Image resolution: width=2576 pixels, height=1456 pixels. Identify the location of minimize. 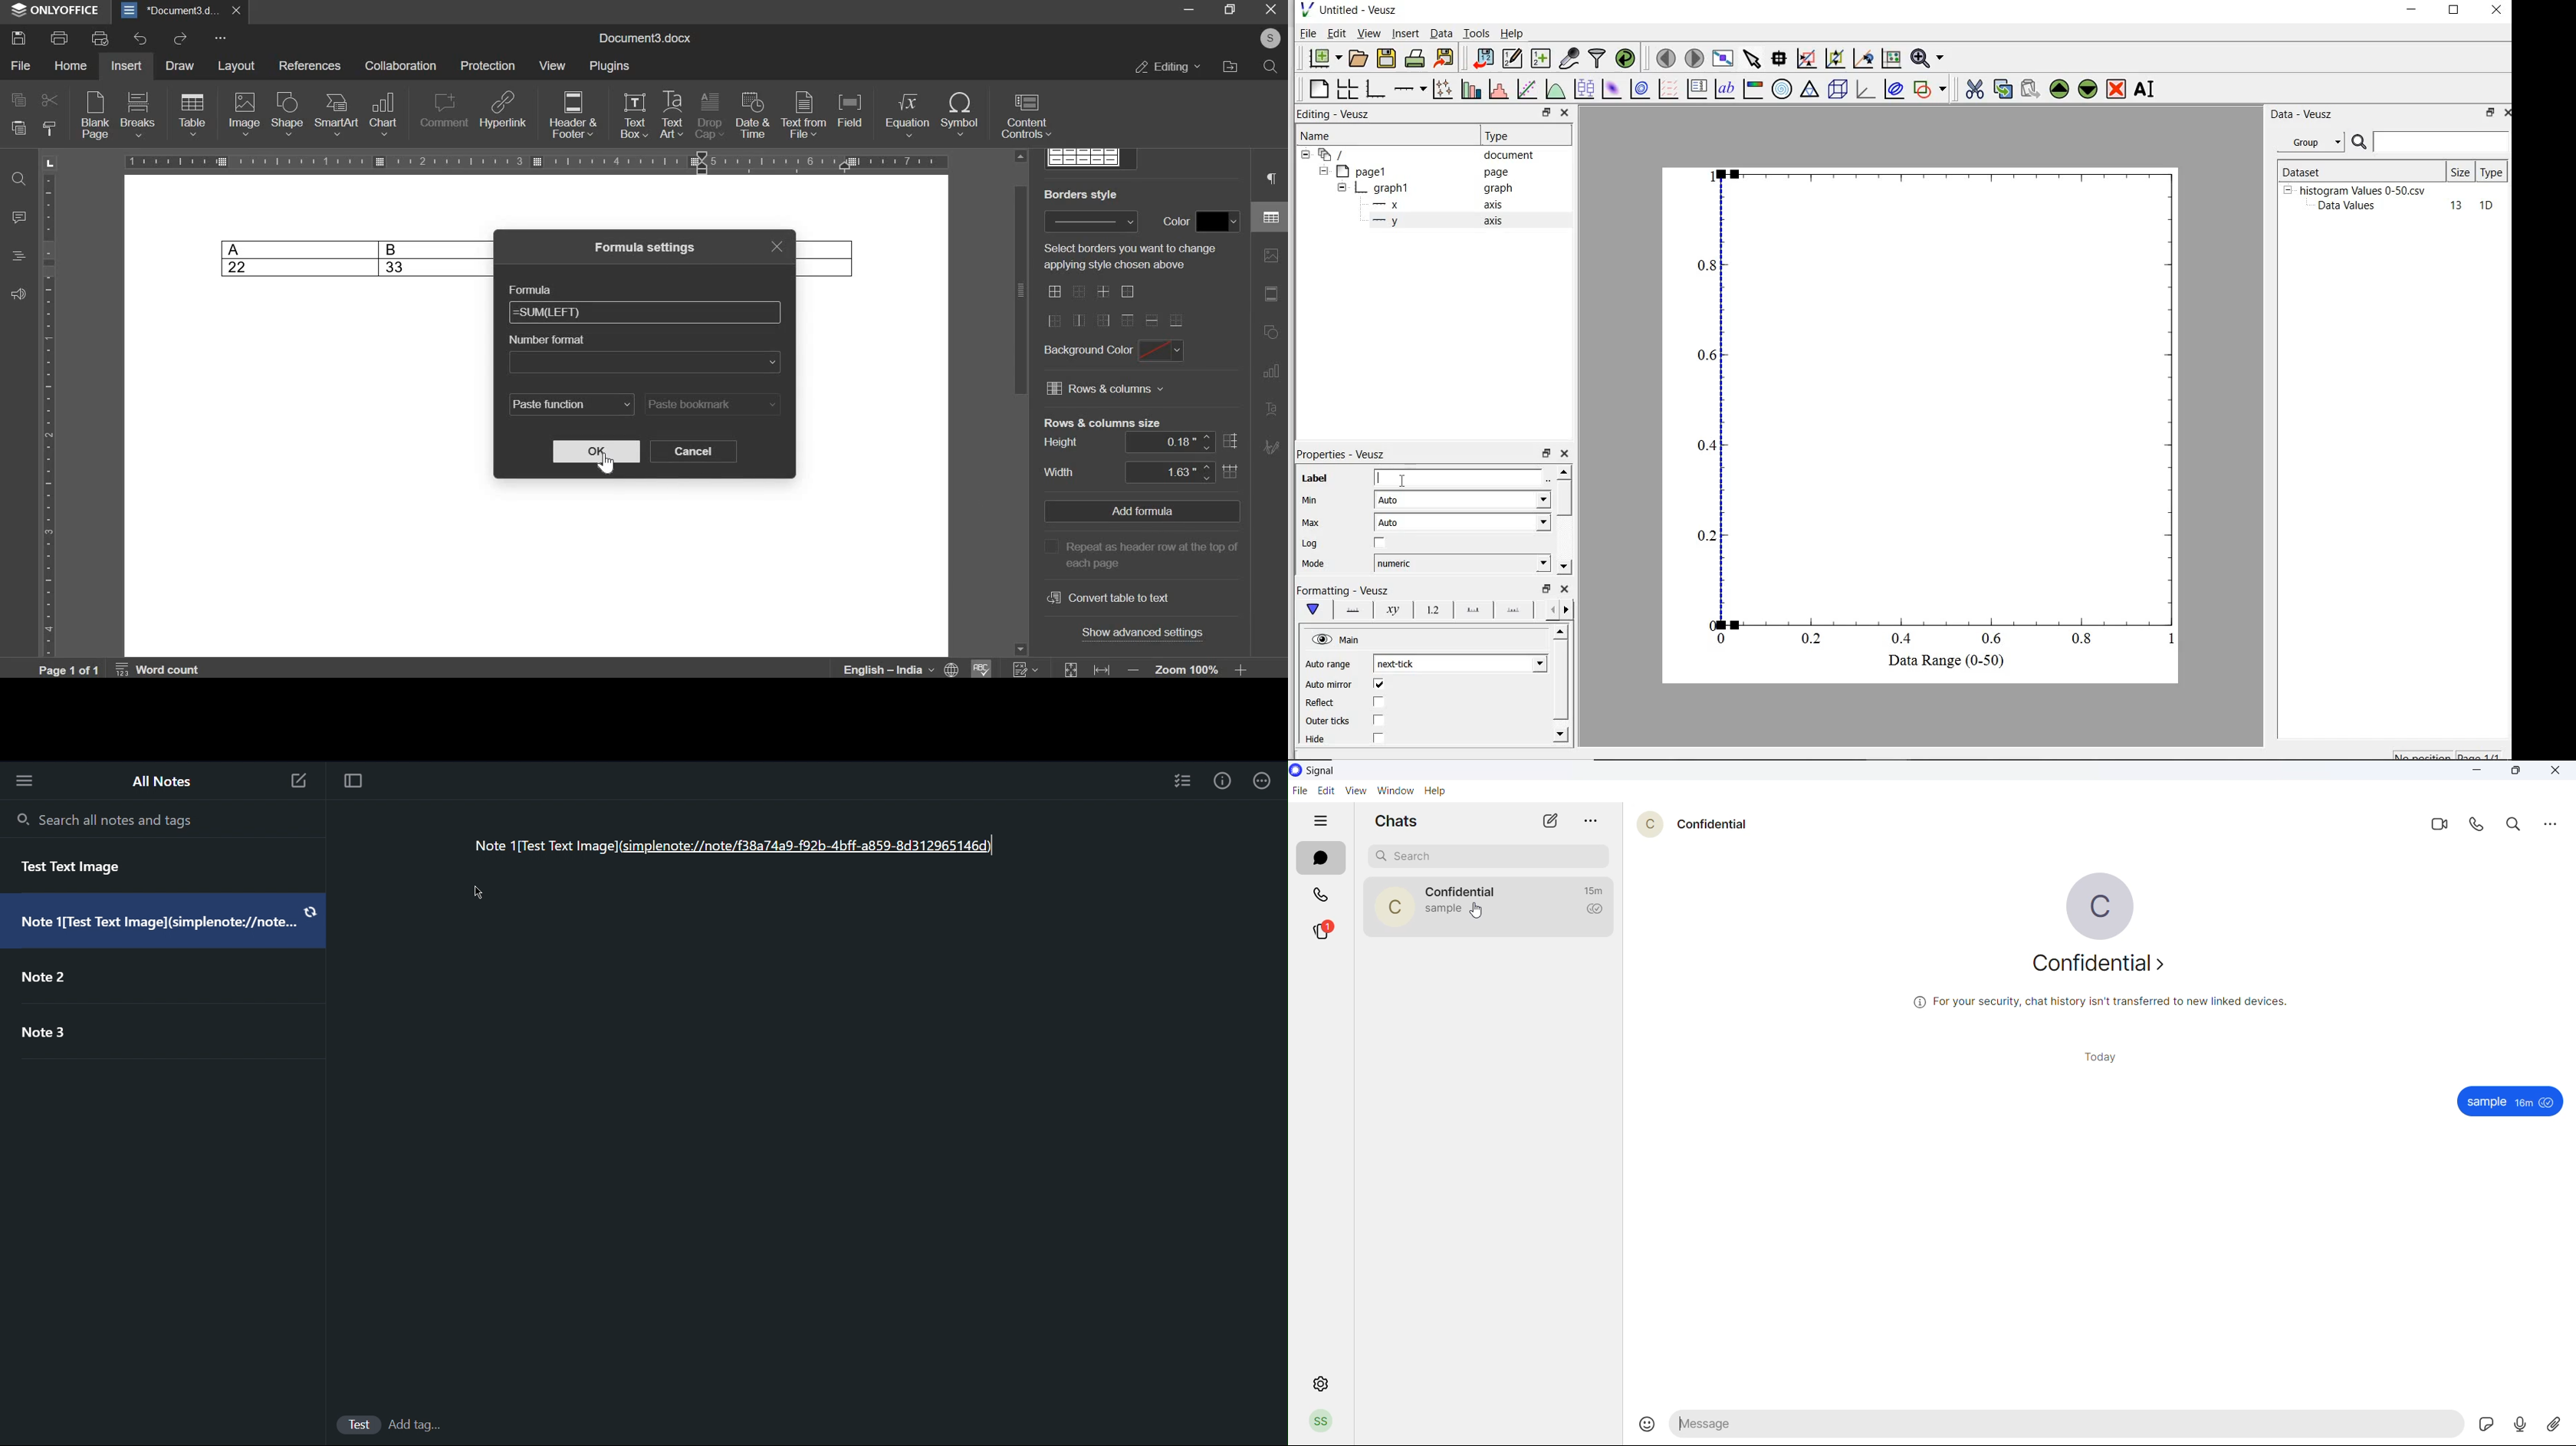
(2477, 773).